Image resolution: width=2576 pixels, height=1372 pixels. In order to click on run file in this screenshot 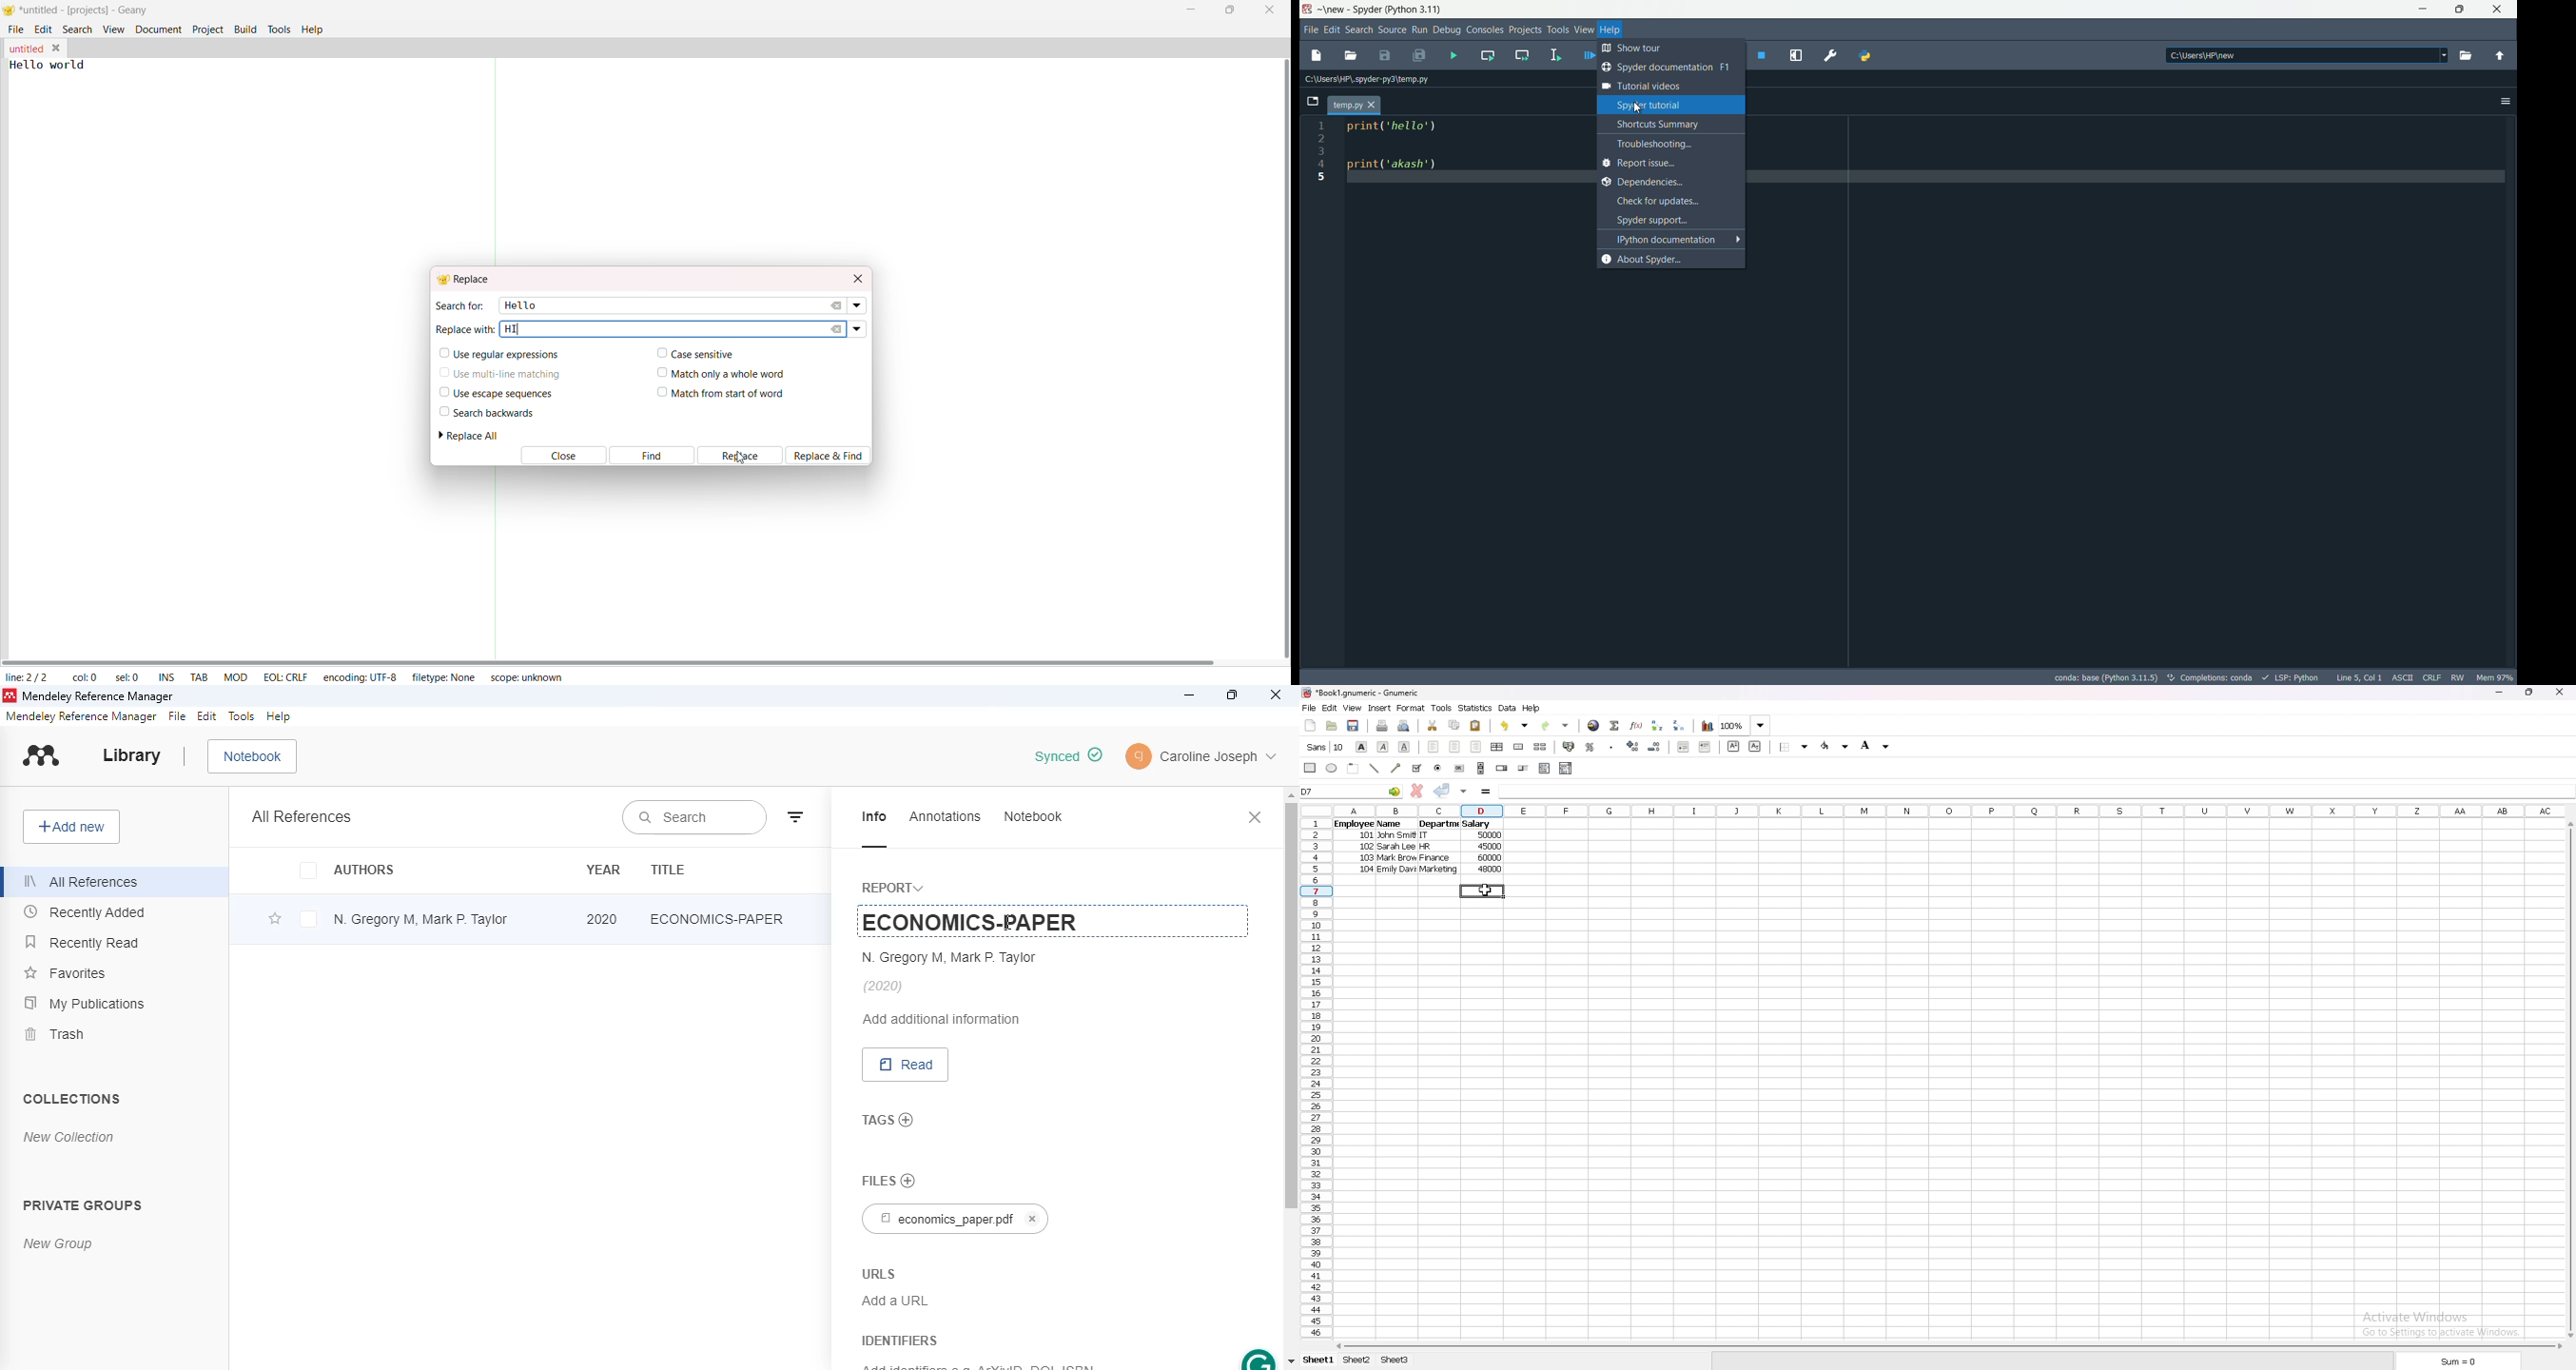, I will do `click(1454, 56)`.